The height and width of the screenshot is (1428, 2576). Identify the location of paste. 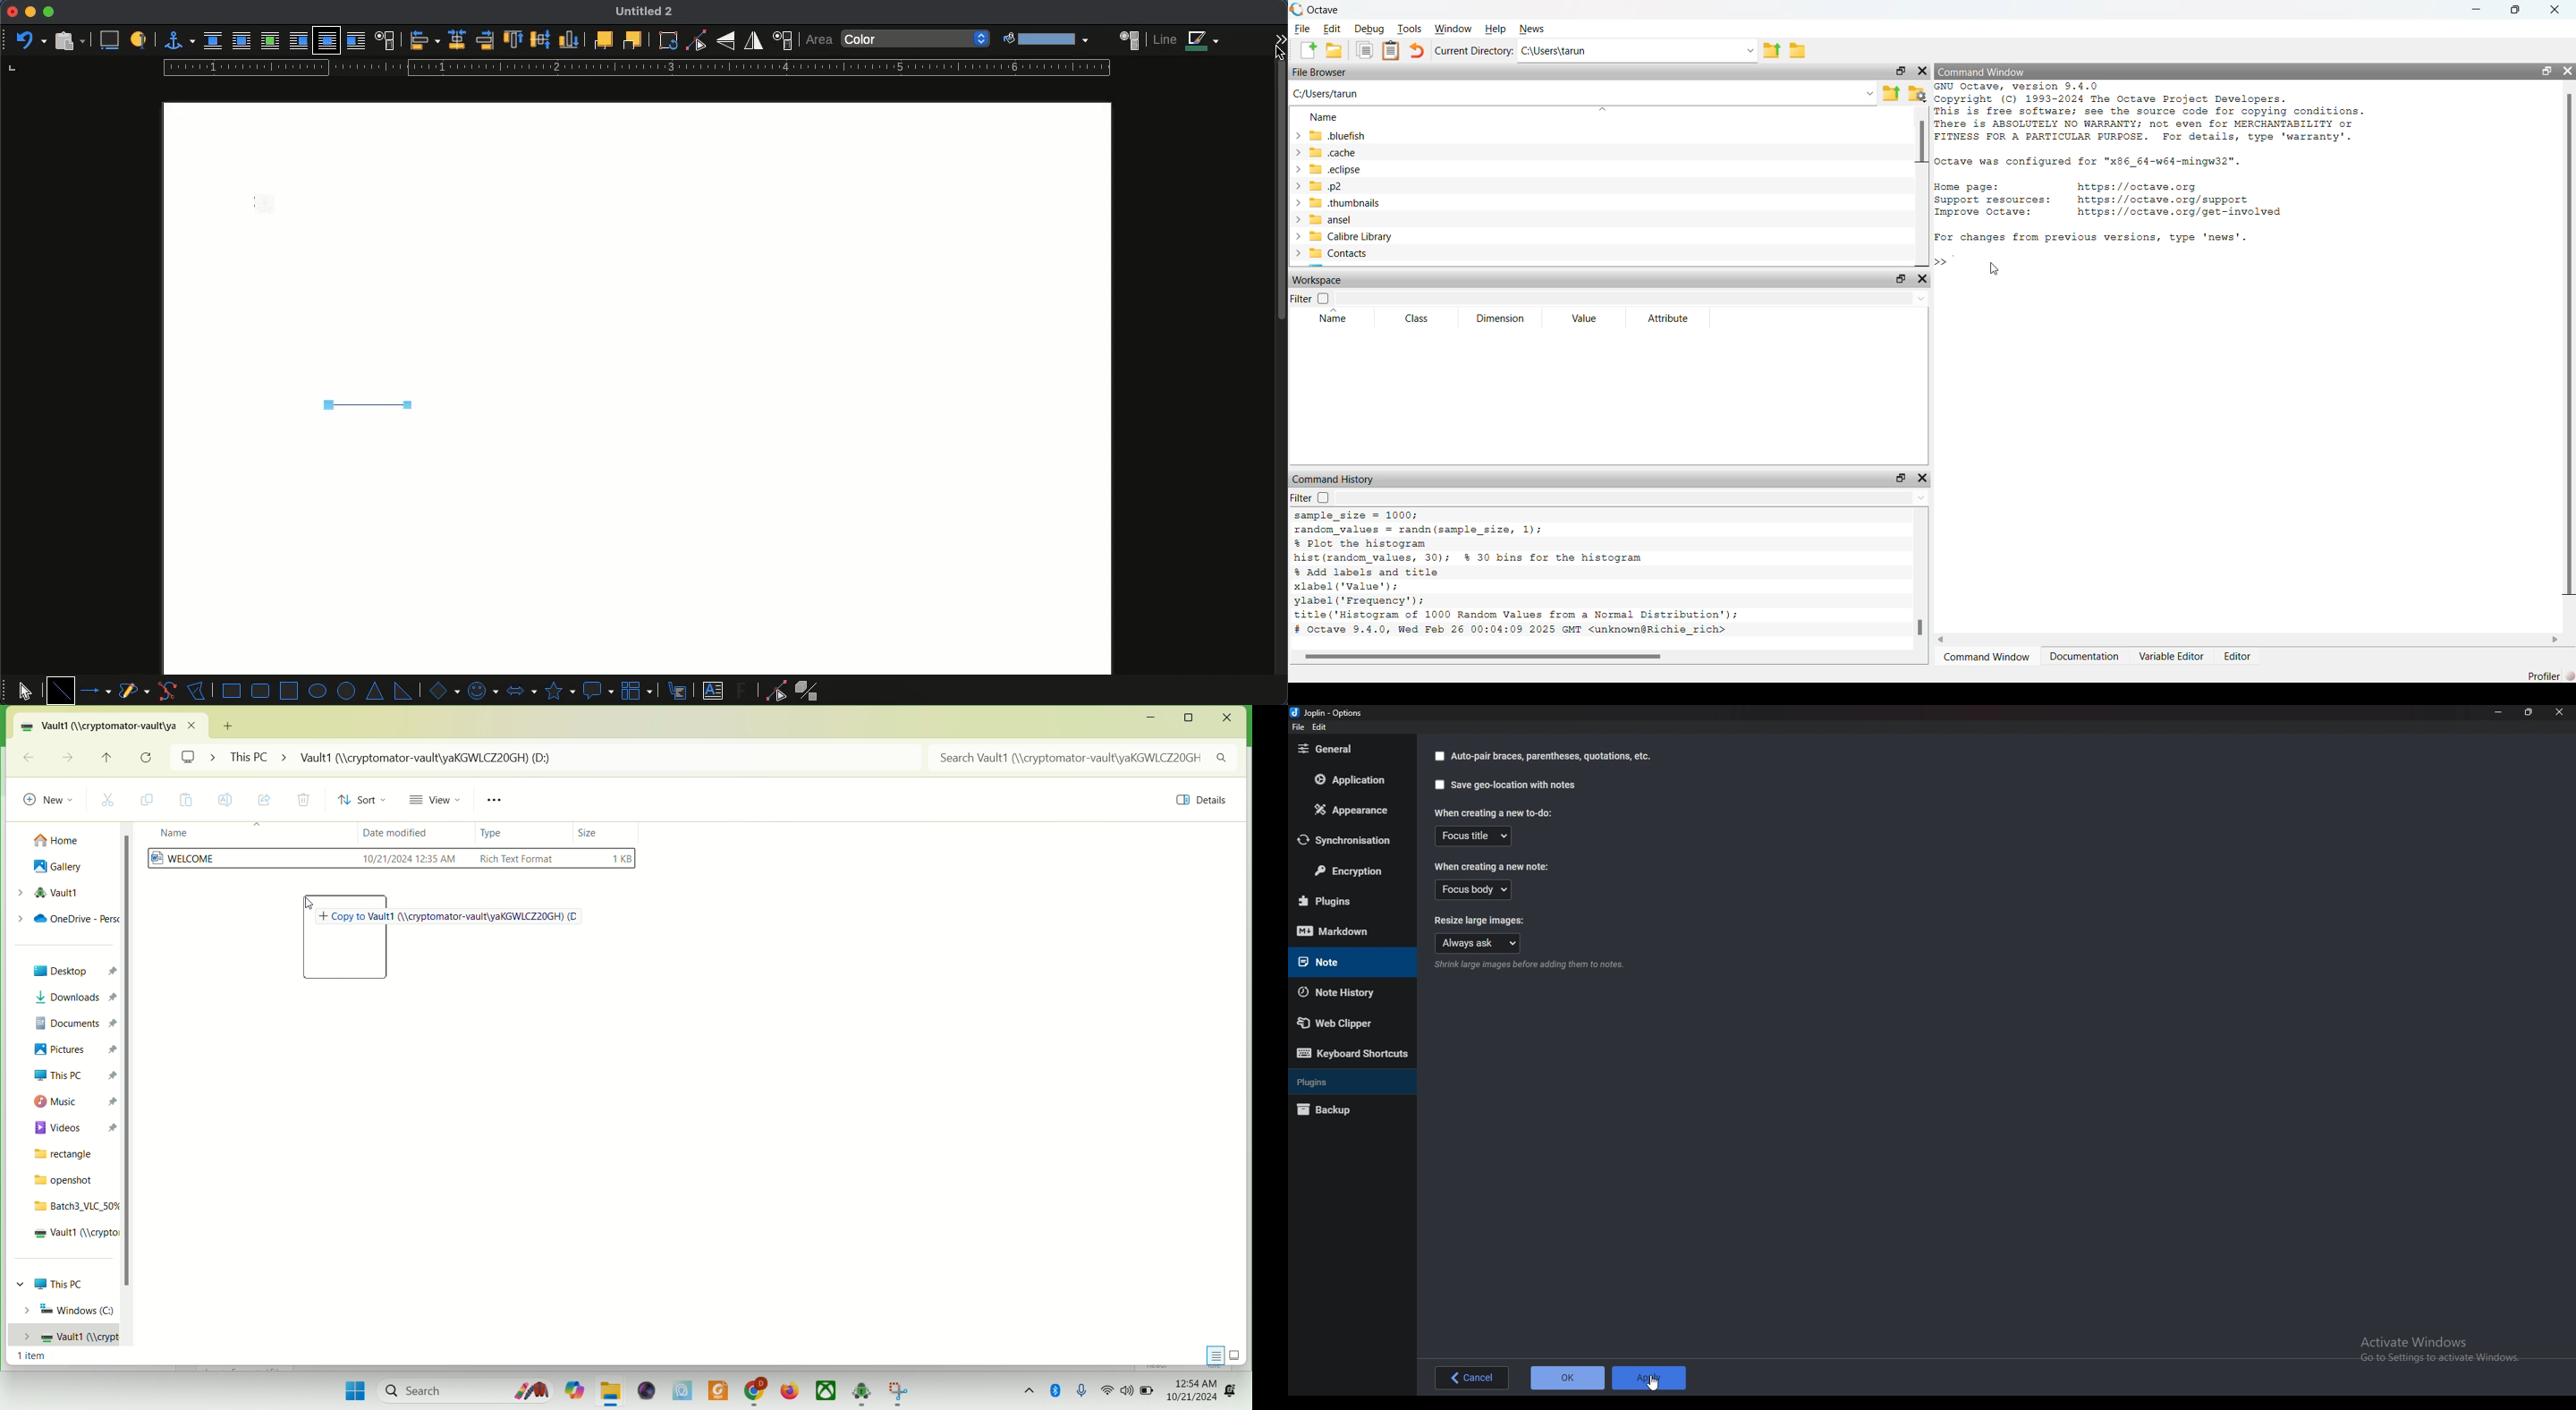
(187, 800).